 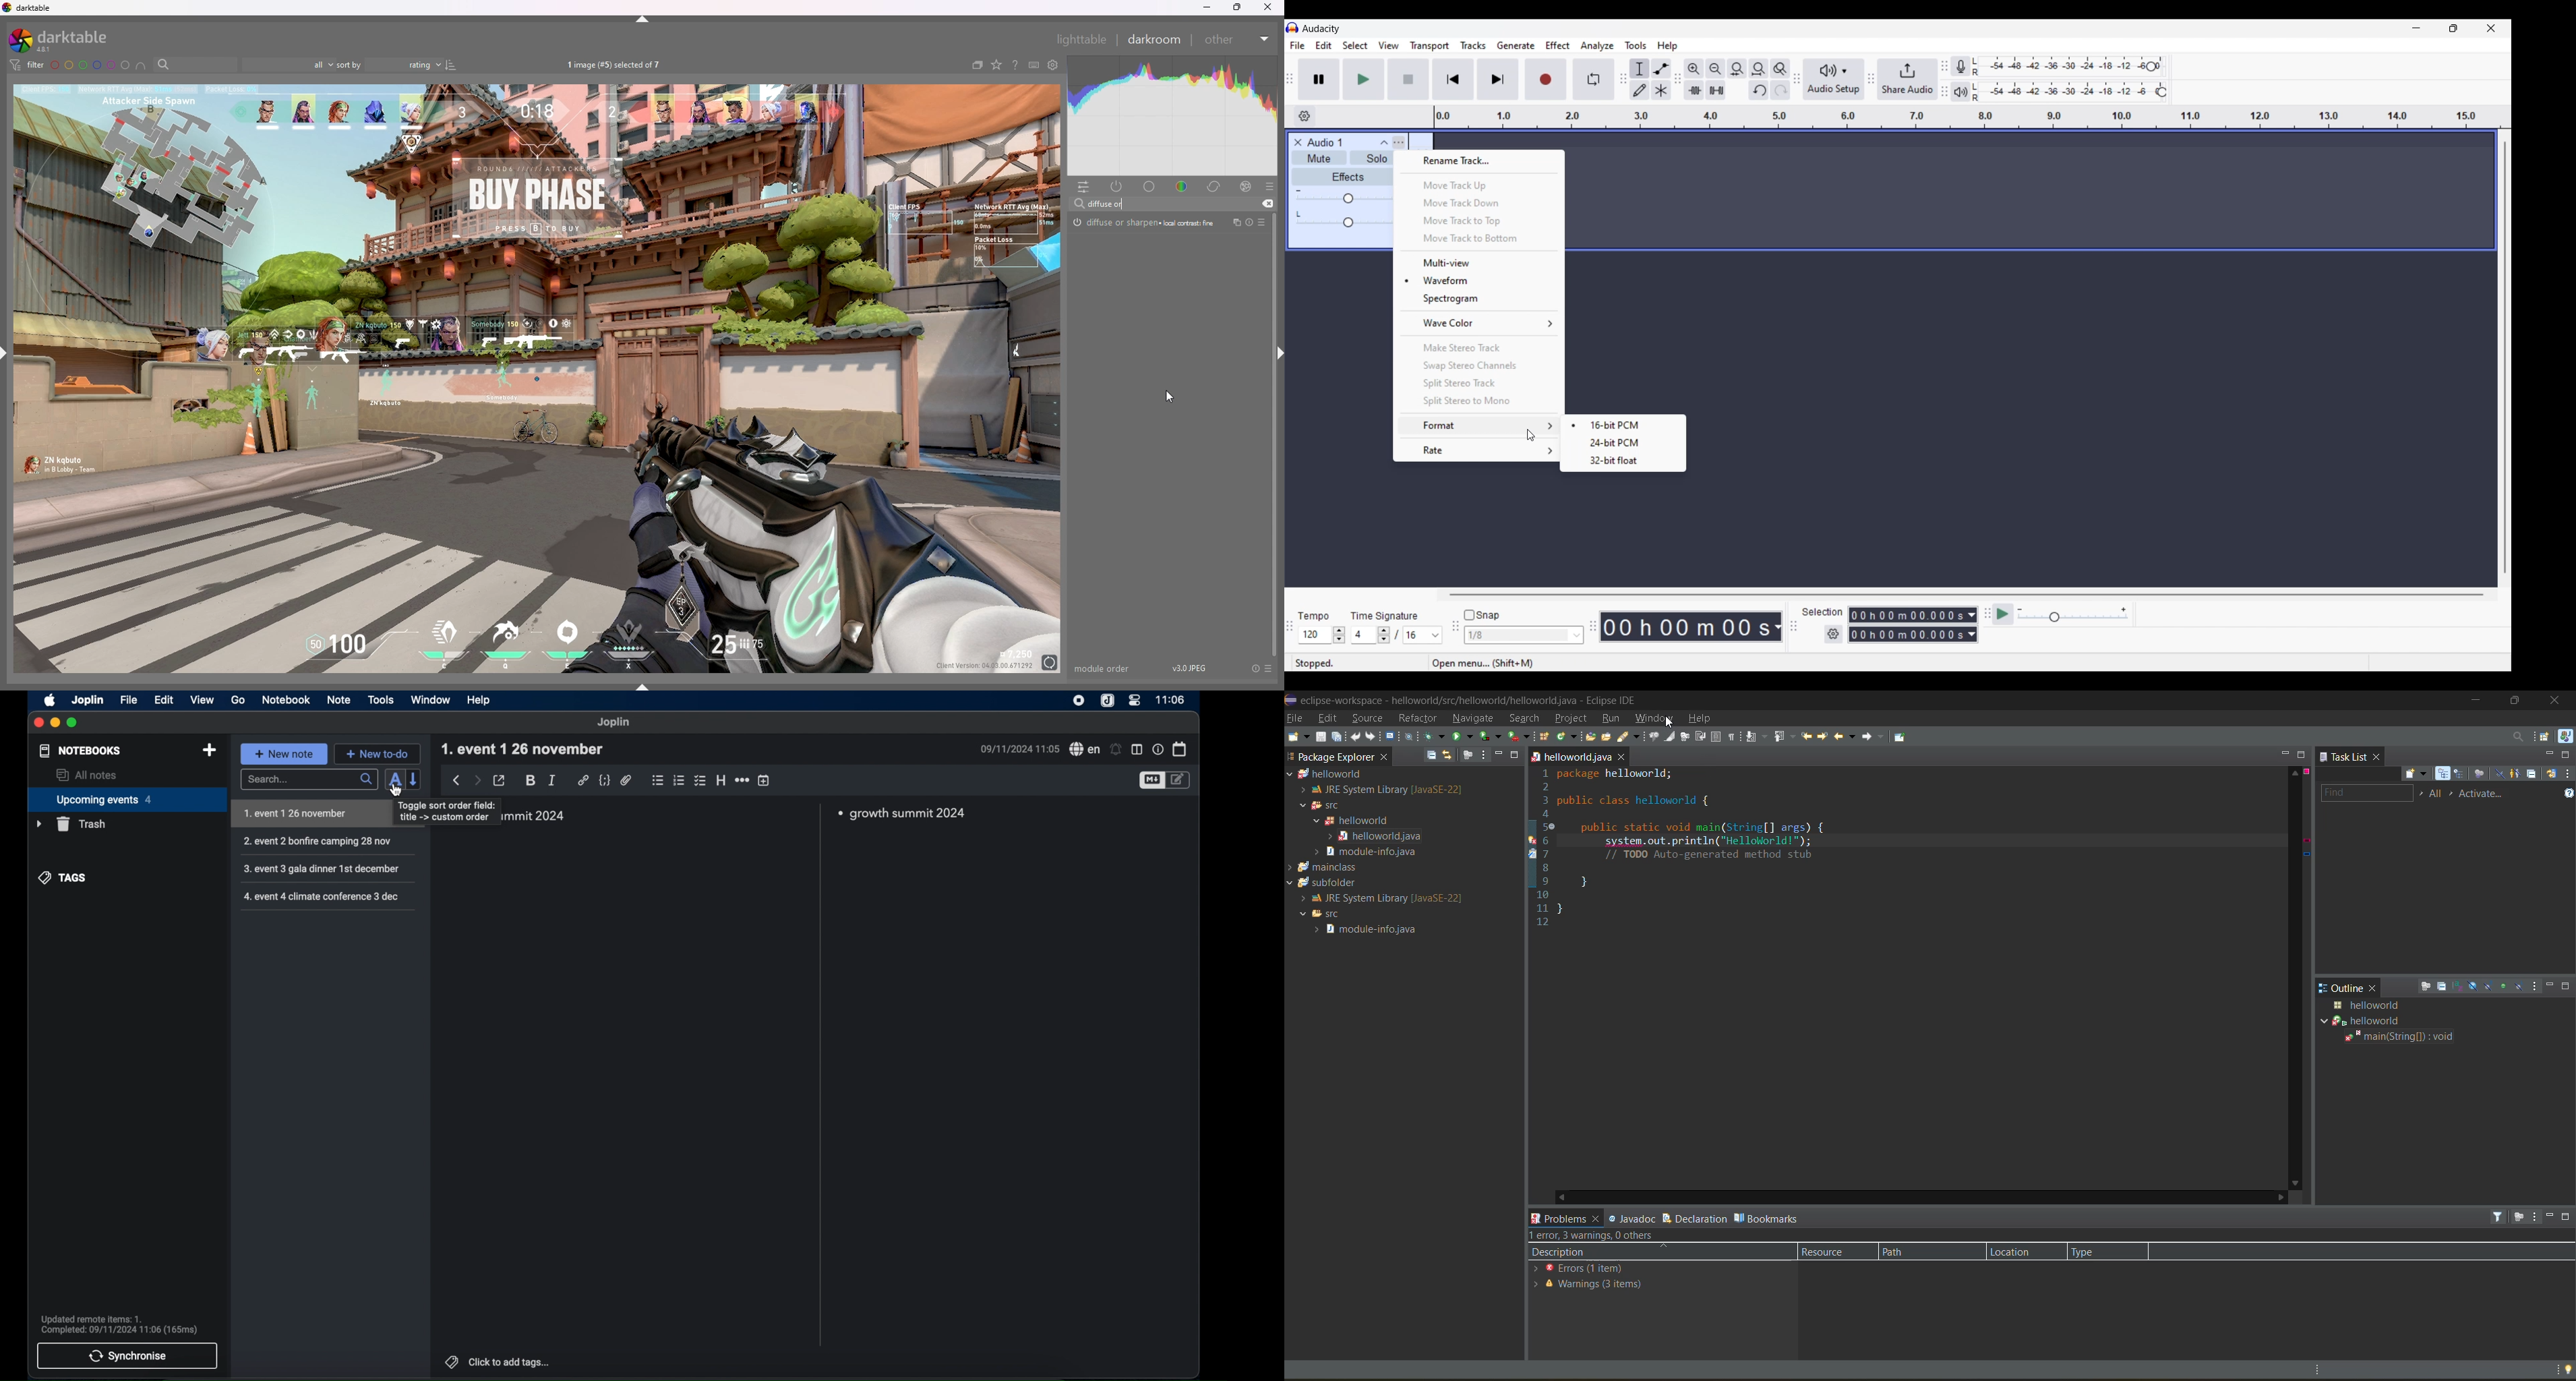 What do you see at coordinates (2067, 67) in the screenshot?
I see `Recording level` at bounding box center [2067, 67].